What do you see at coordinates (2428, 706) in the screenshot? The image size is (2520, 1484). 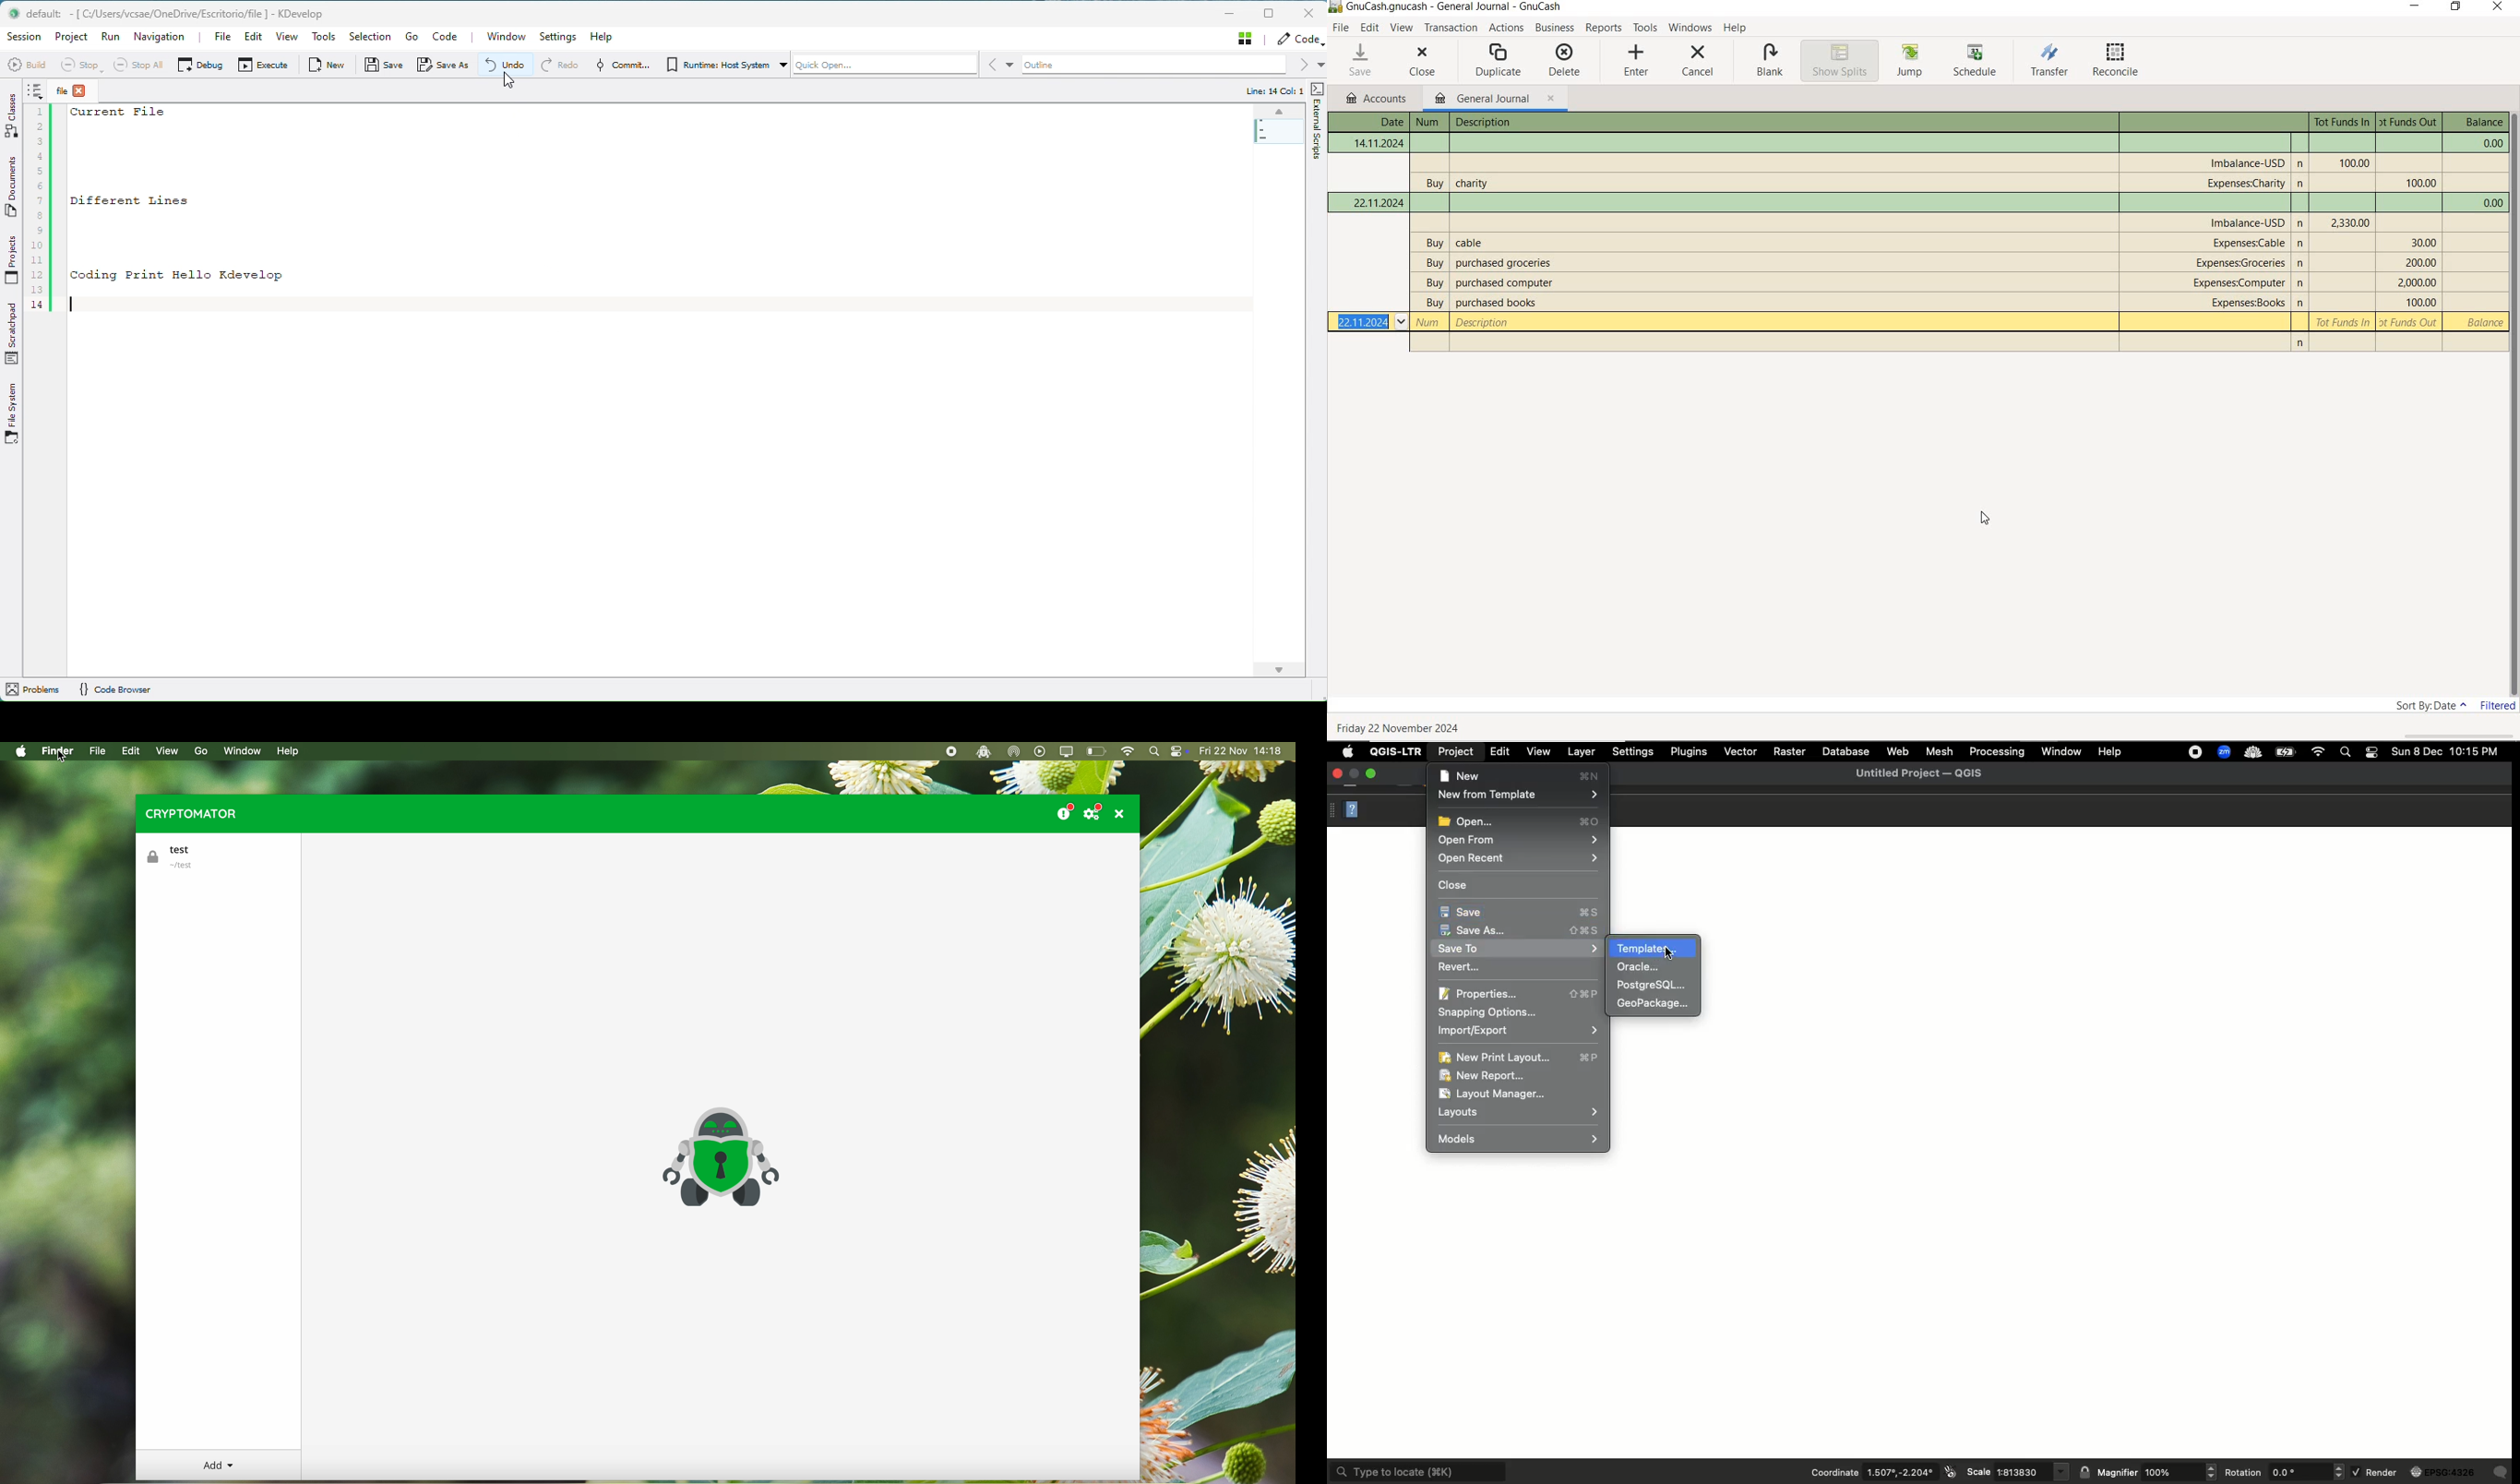 I see `SORT BY: STANDARD ORDER` at bounding box center [2428, 706].